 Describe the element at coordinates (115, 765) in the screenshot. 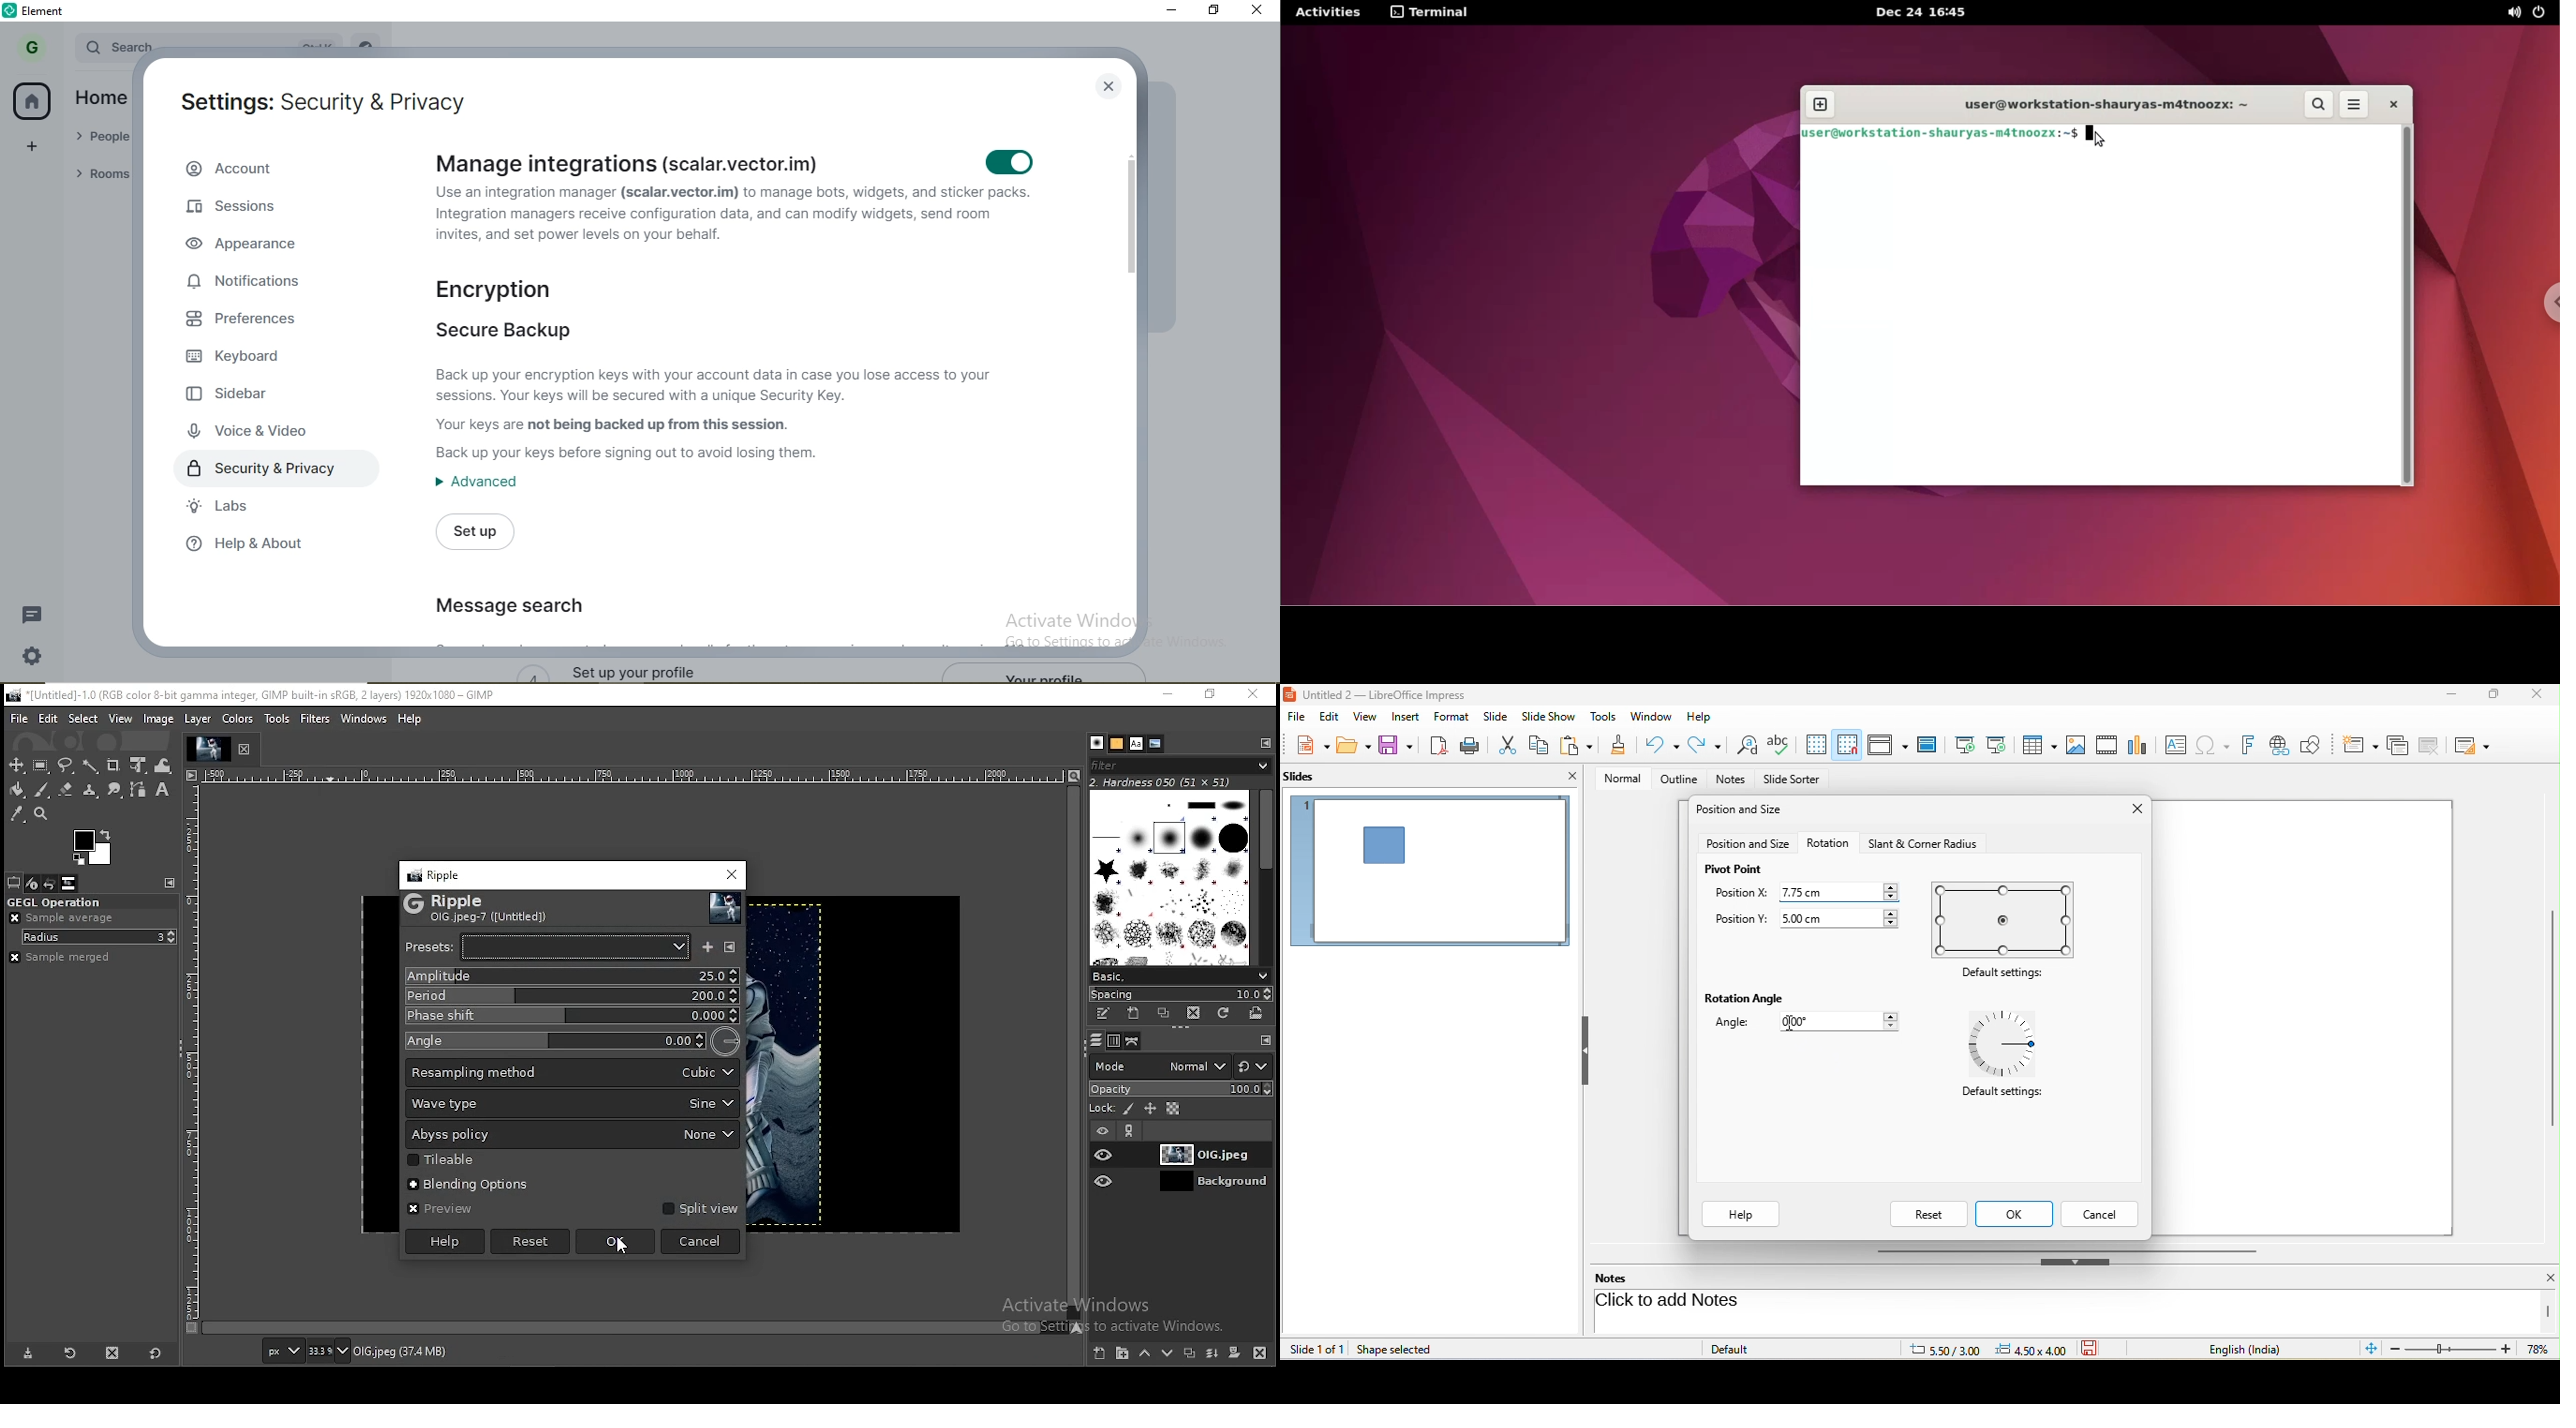

I see `crop` at that location.